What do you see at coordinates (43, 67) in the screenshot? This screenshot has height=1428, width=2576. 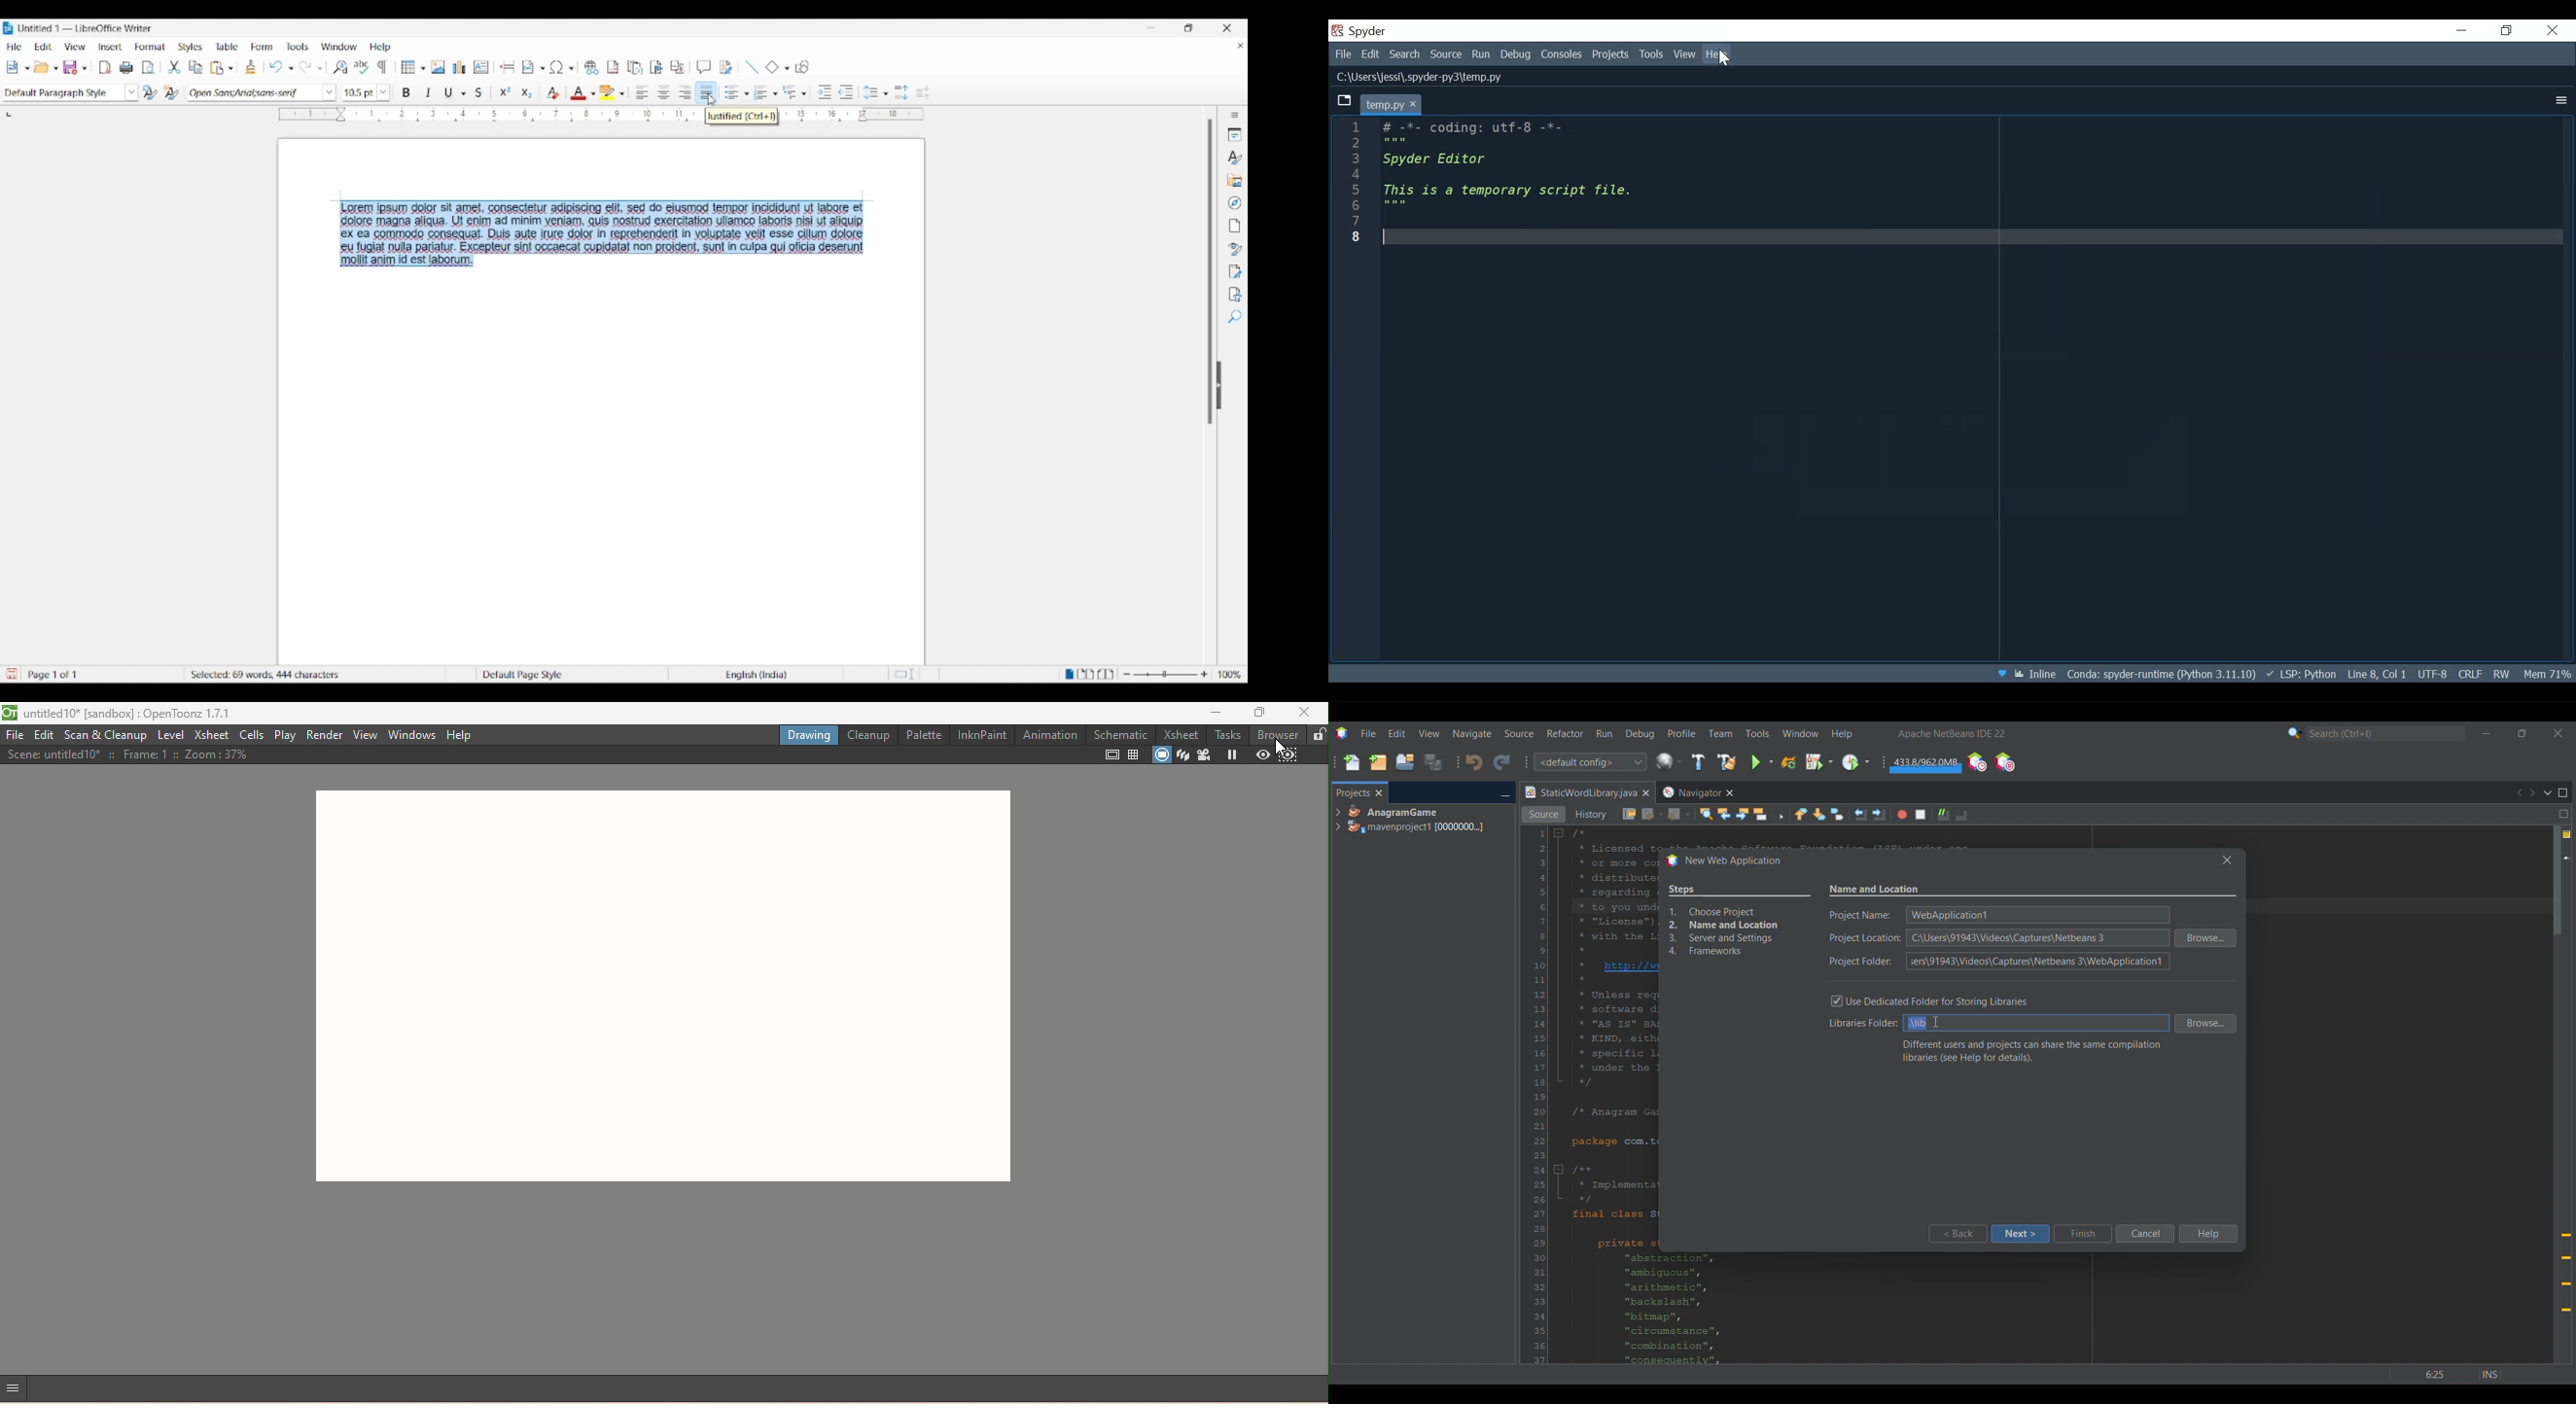 I see `open saved document` at bounding box center [43, 67].